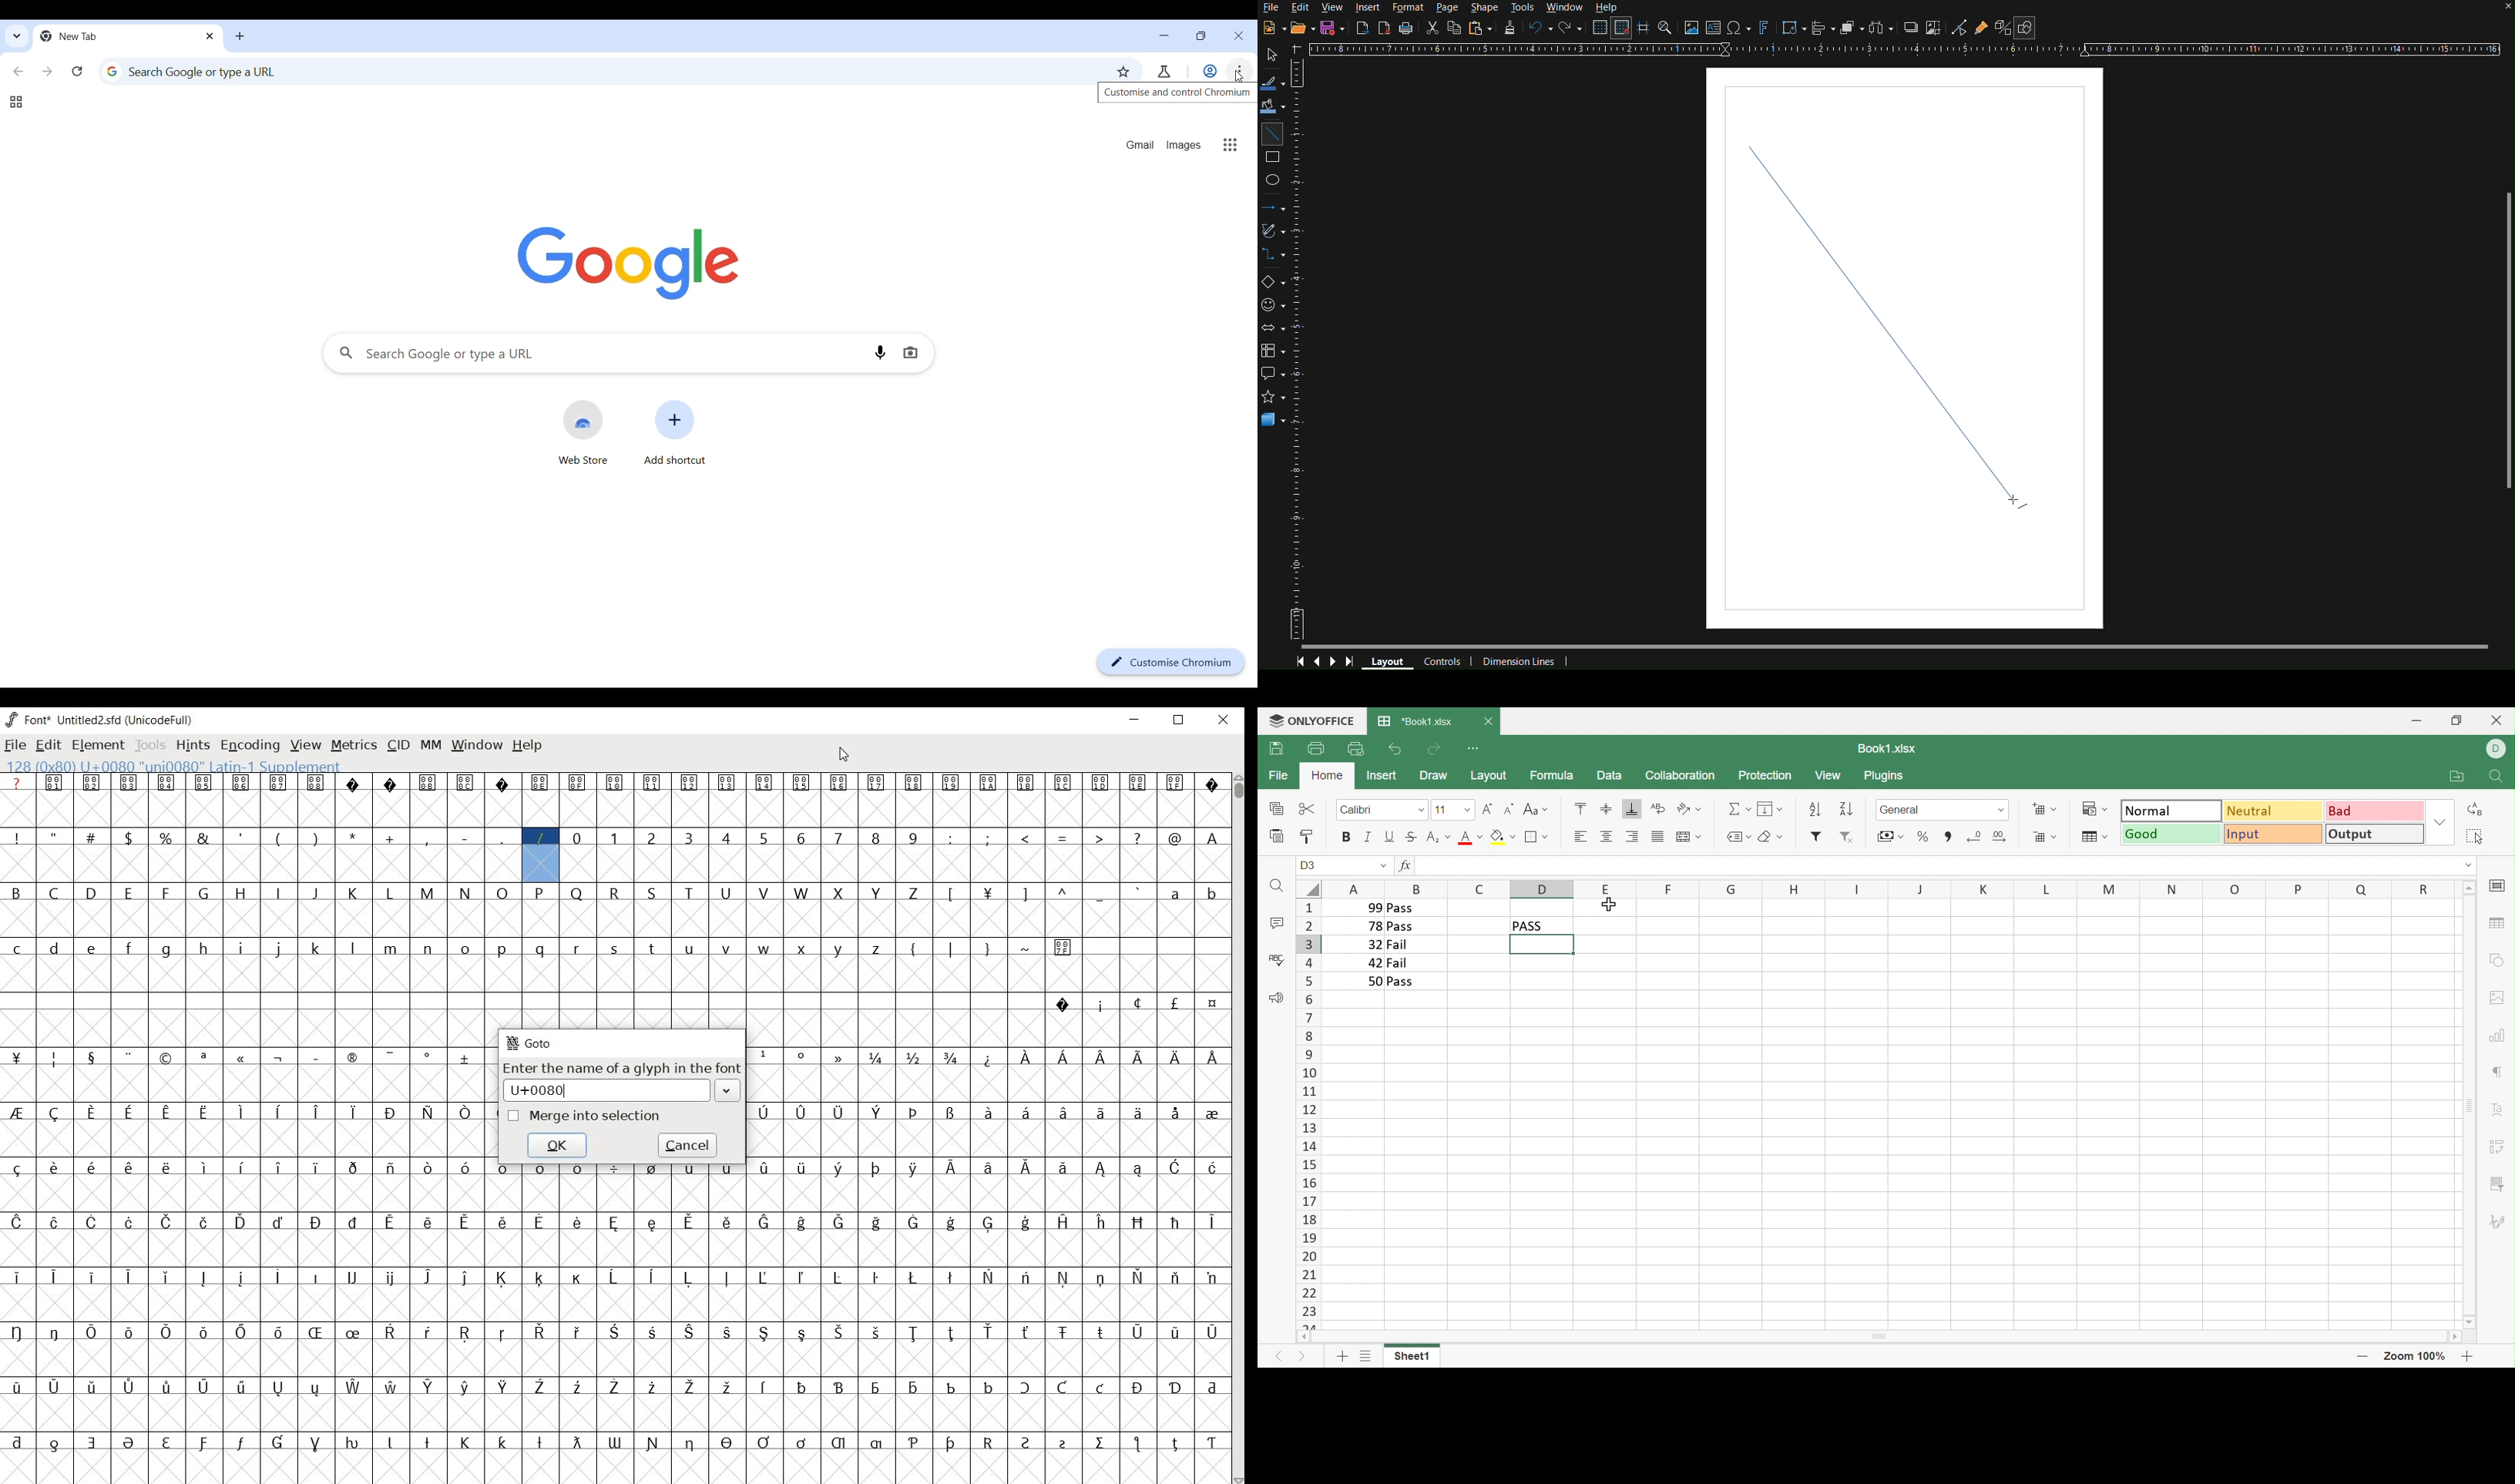 Image resolution: width=2520 pixels, height=1484 pixels. What do you see at coordinates (727, 782) in the screenshot?
I see `glyph` at bounding box center [727, 782].